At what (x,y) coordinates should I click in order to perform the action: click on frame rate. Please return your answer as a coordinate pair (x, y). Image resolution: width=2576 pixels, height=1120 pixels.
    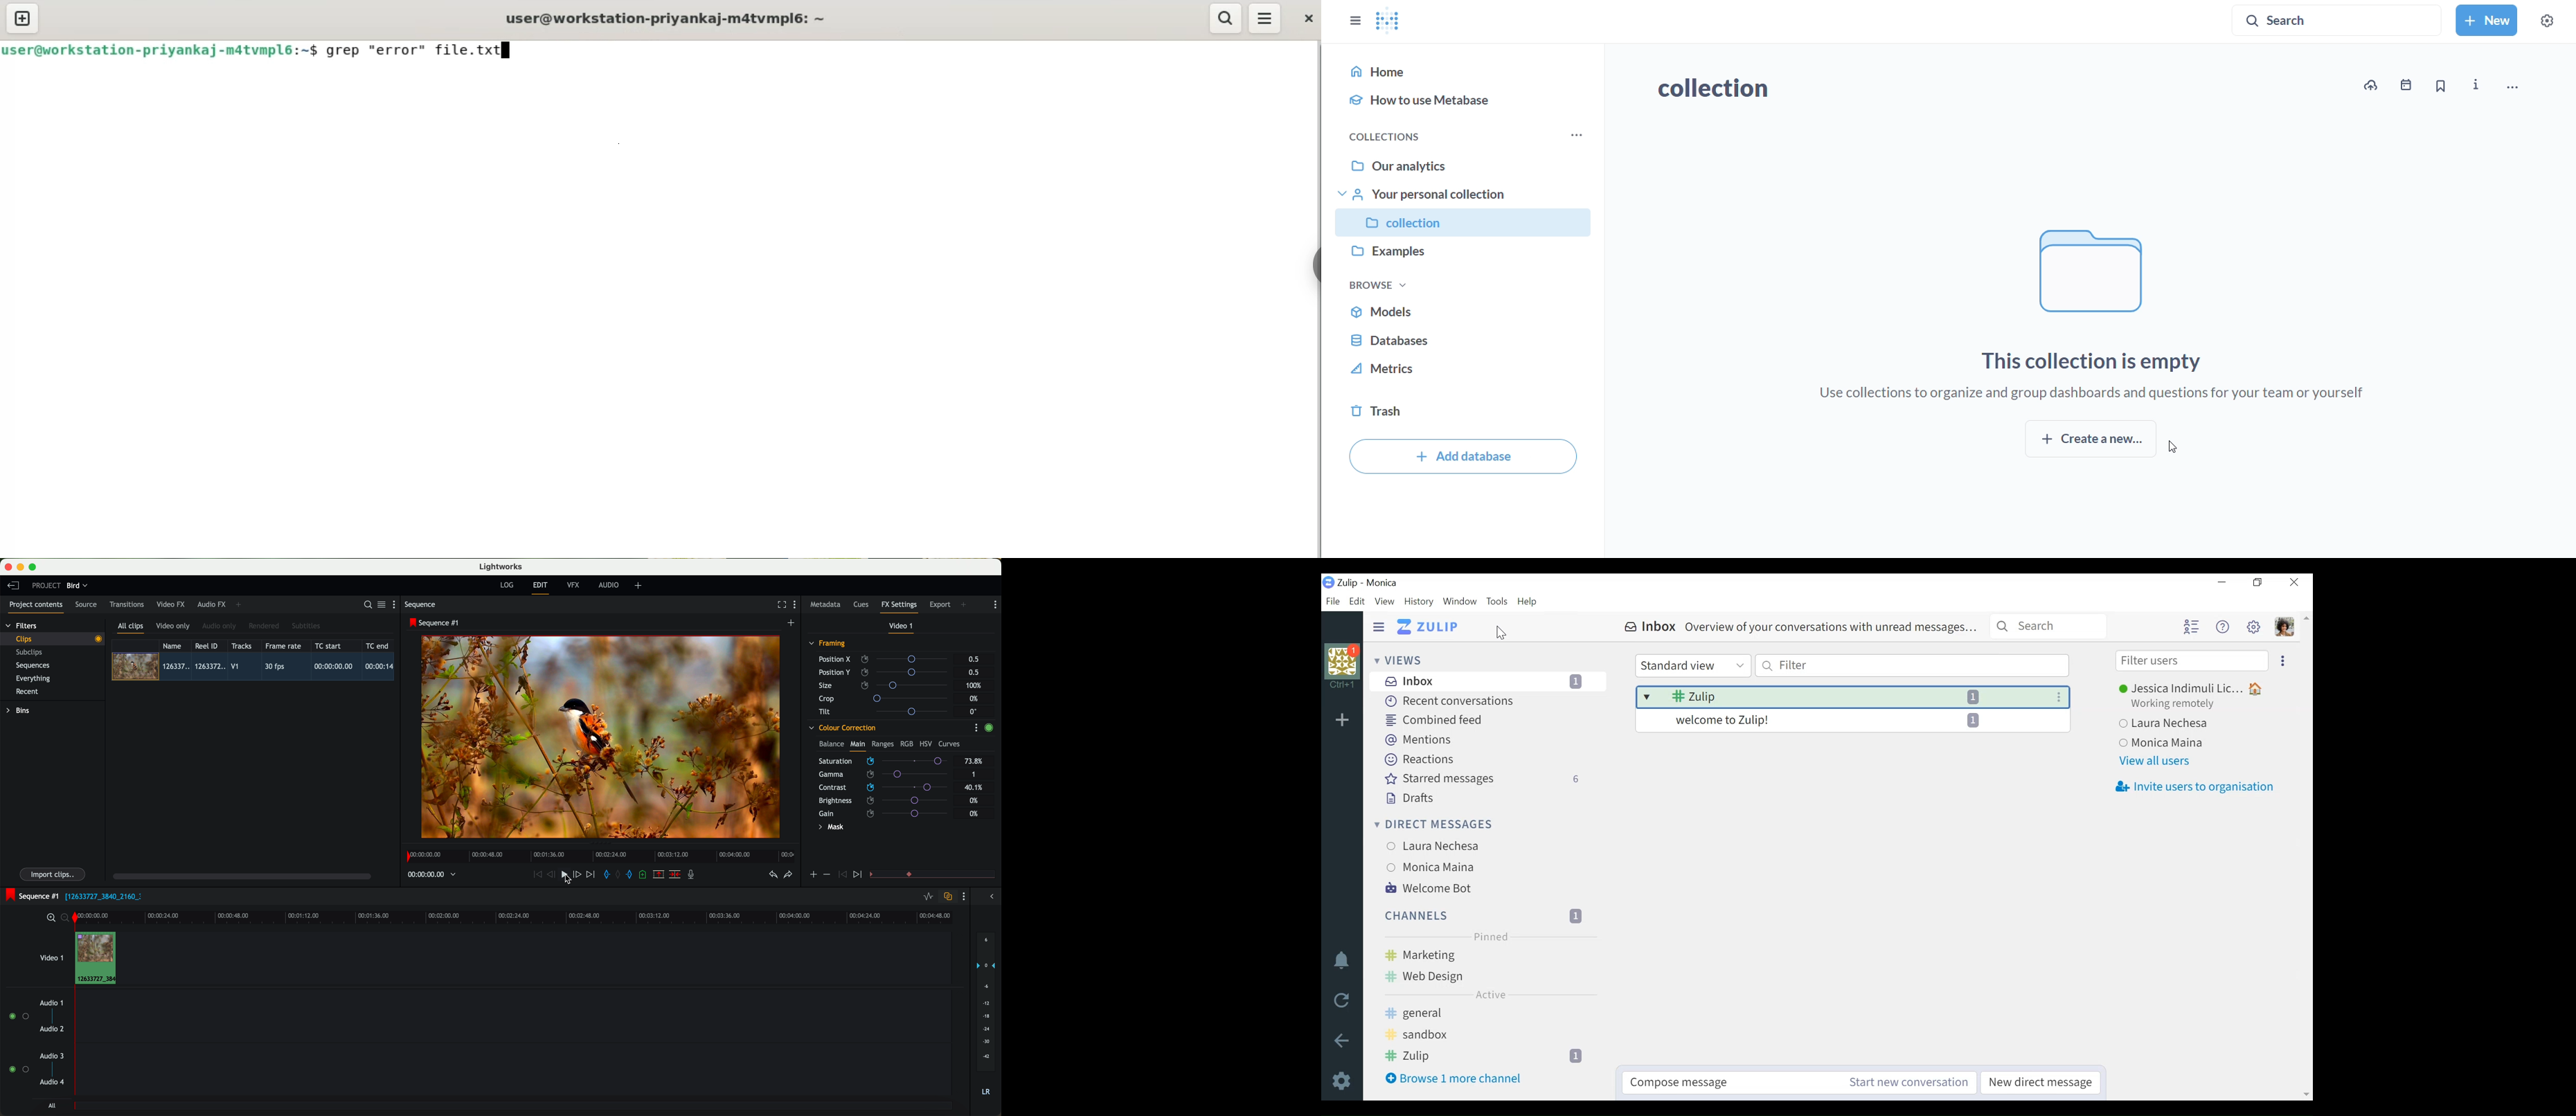
    Looking at the image, I should click on (283, 646).